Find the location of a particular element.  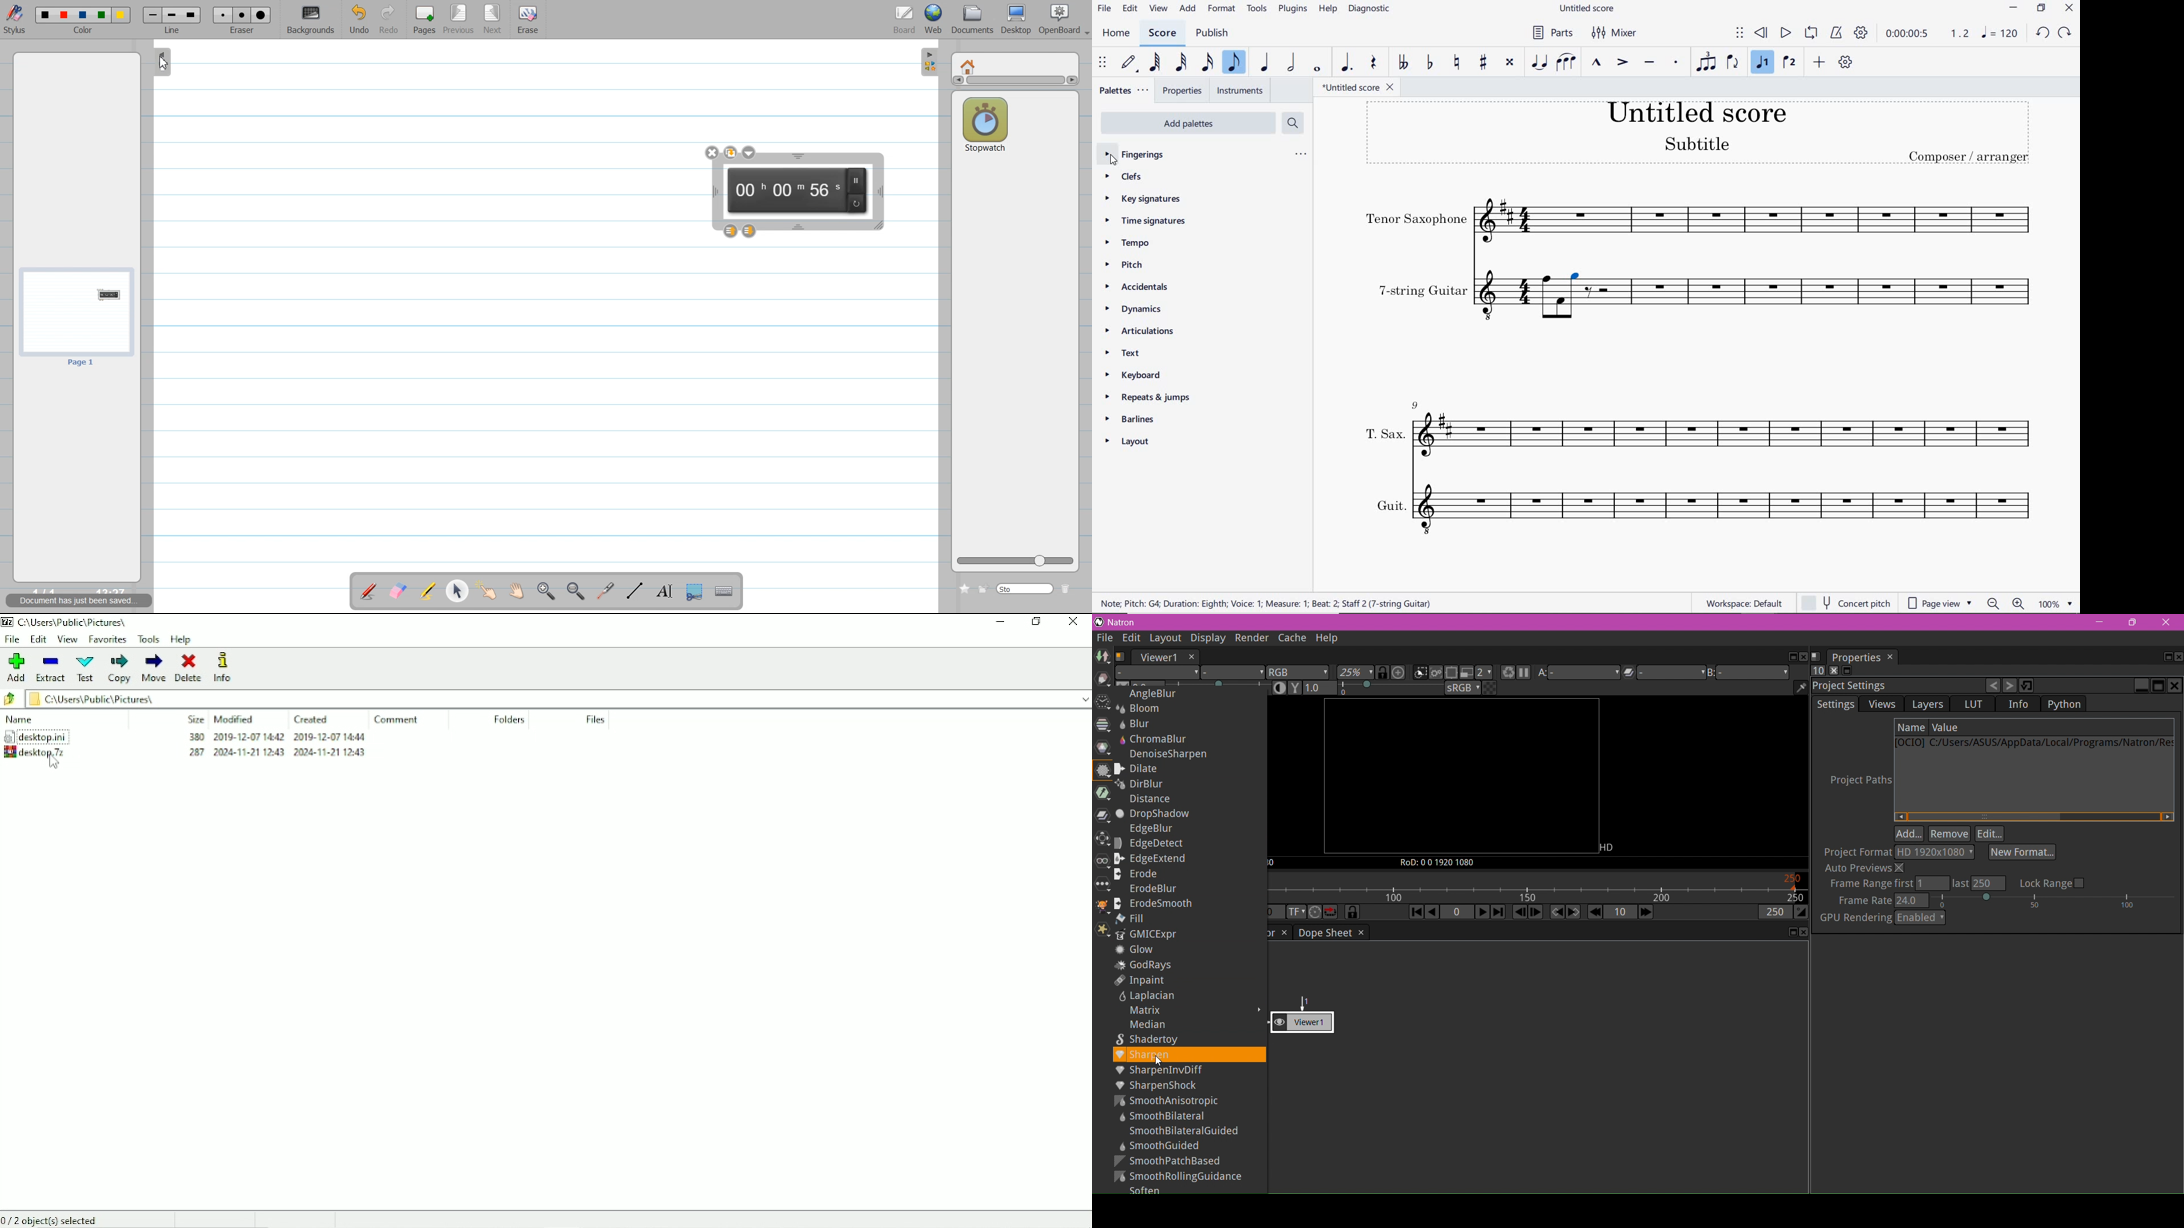

TENUTO is located at coordinates (1649, 62).